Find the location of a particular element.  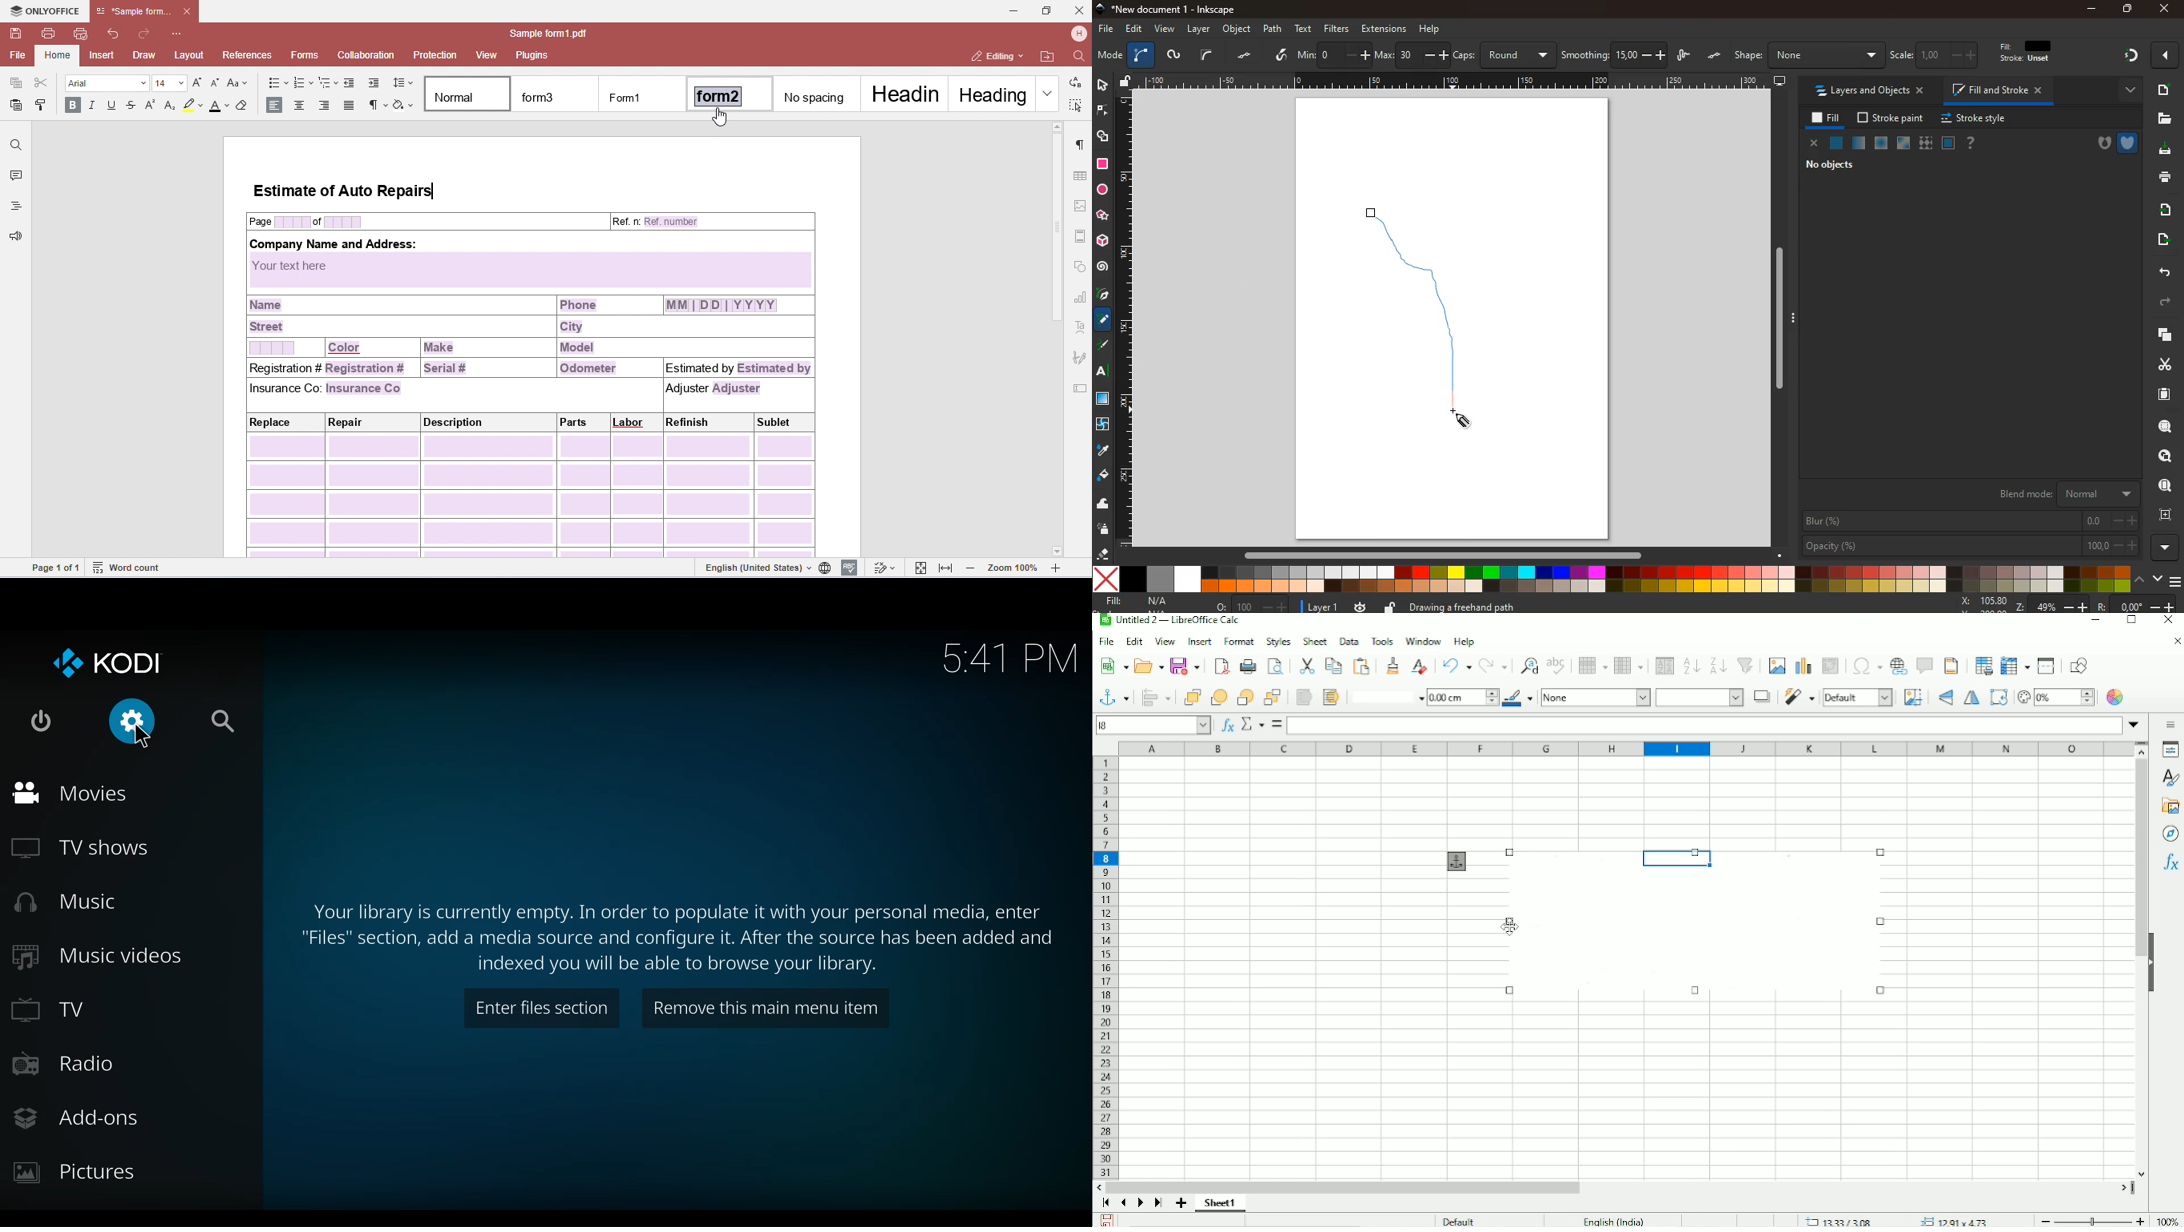

Forward one is located at coordinates (1219, 697).